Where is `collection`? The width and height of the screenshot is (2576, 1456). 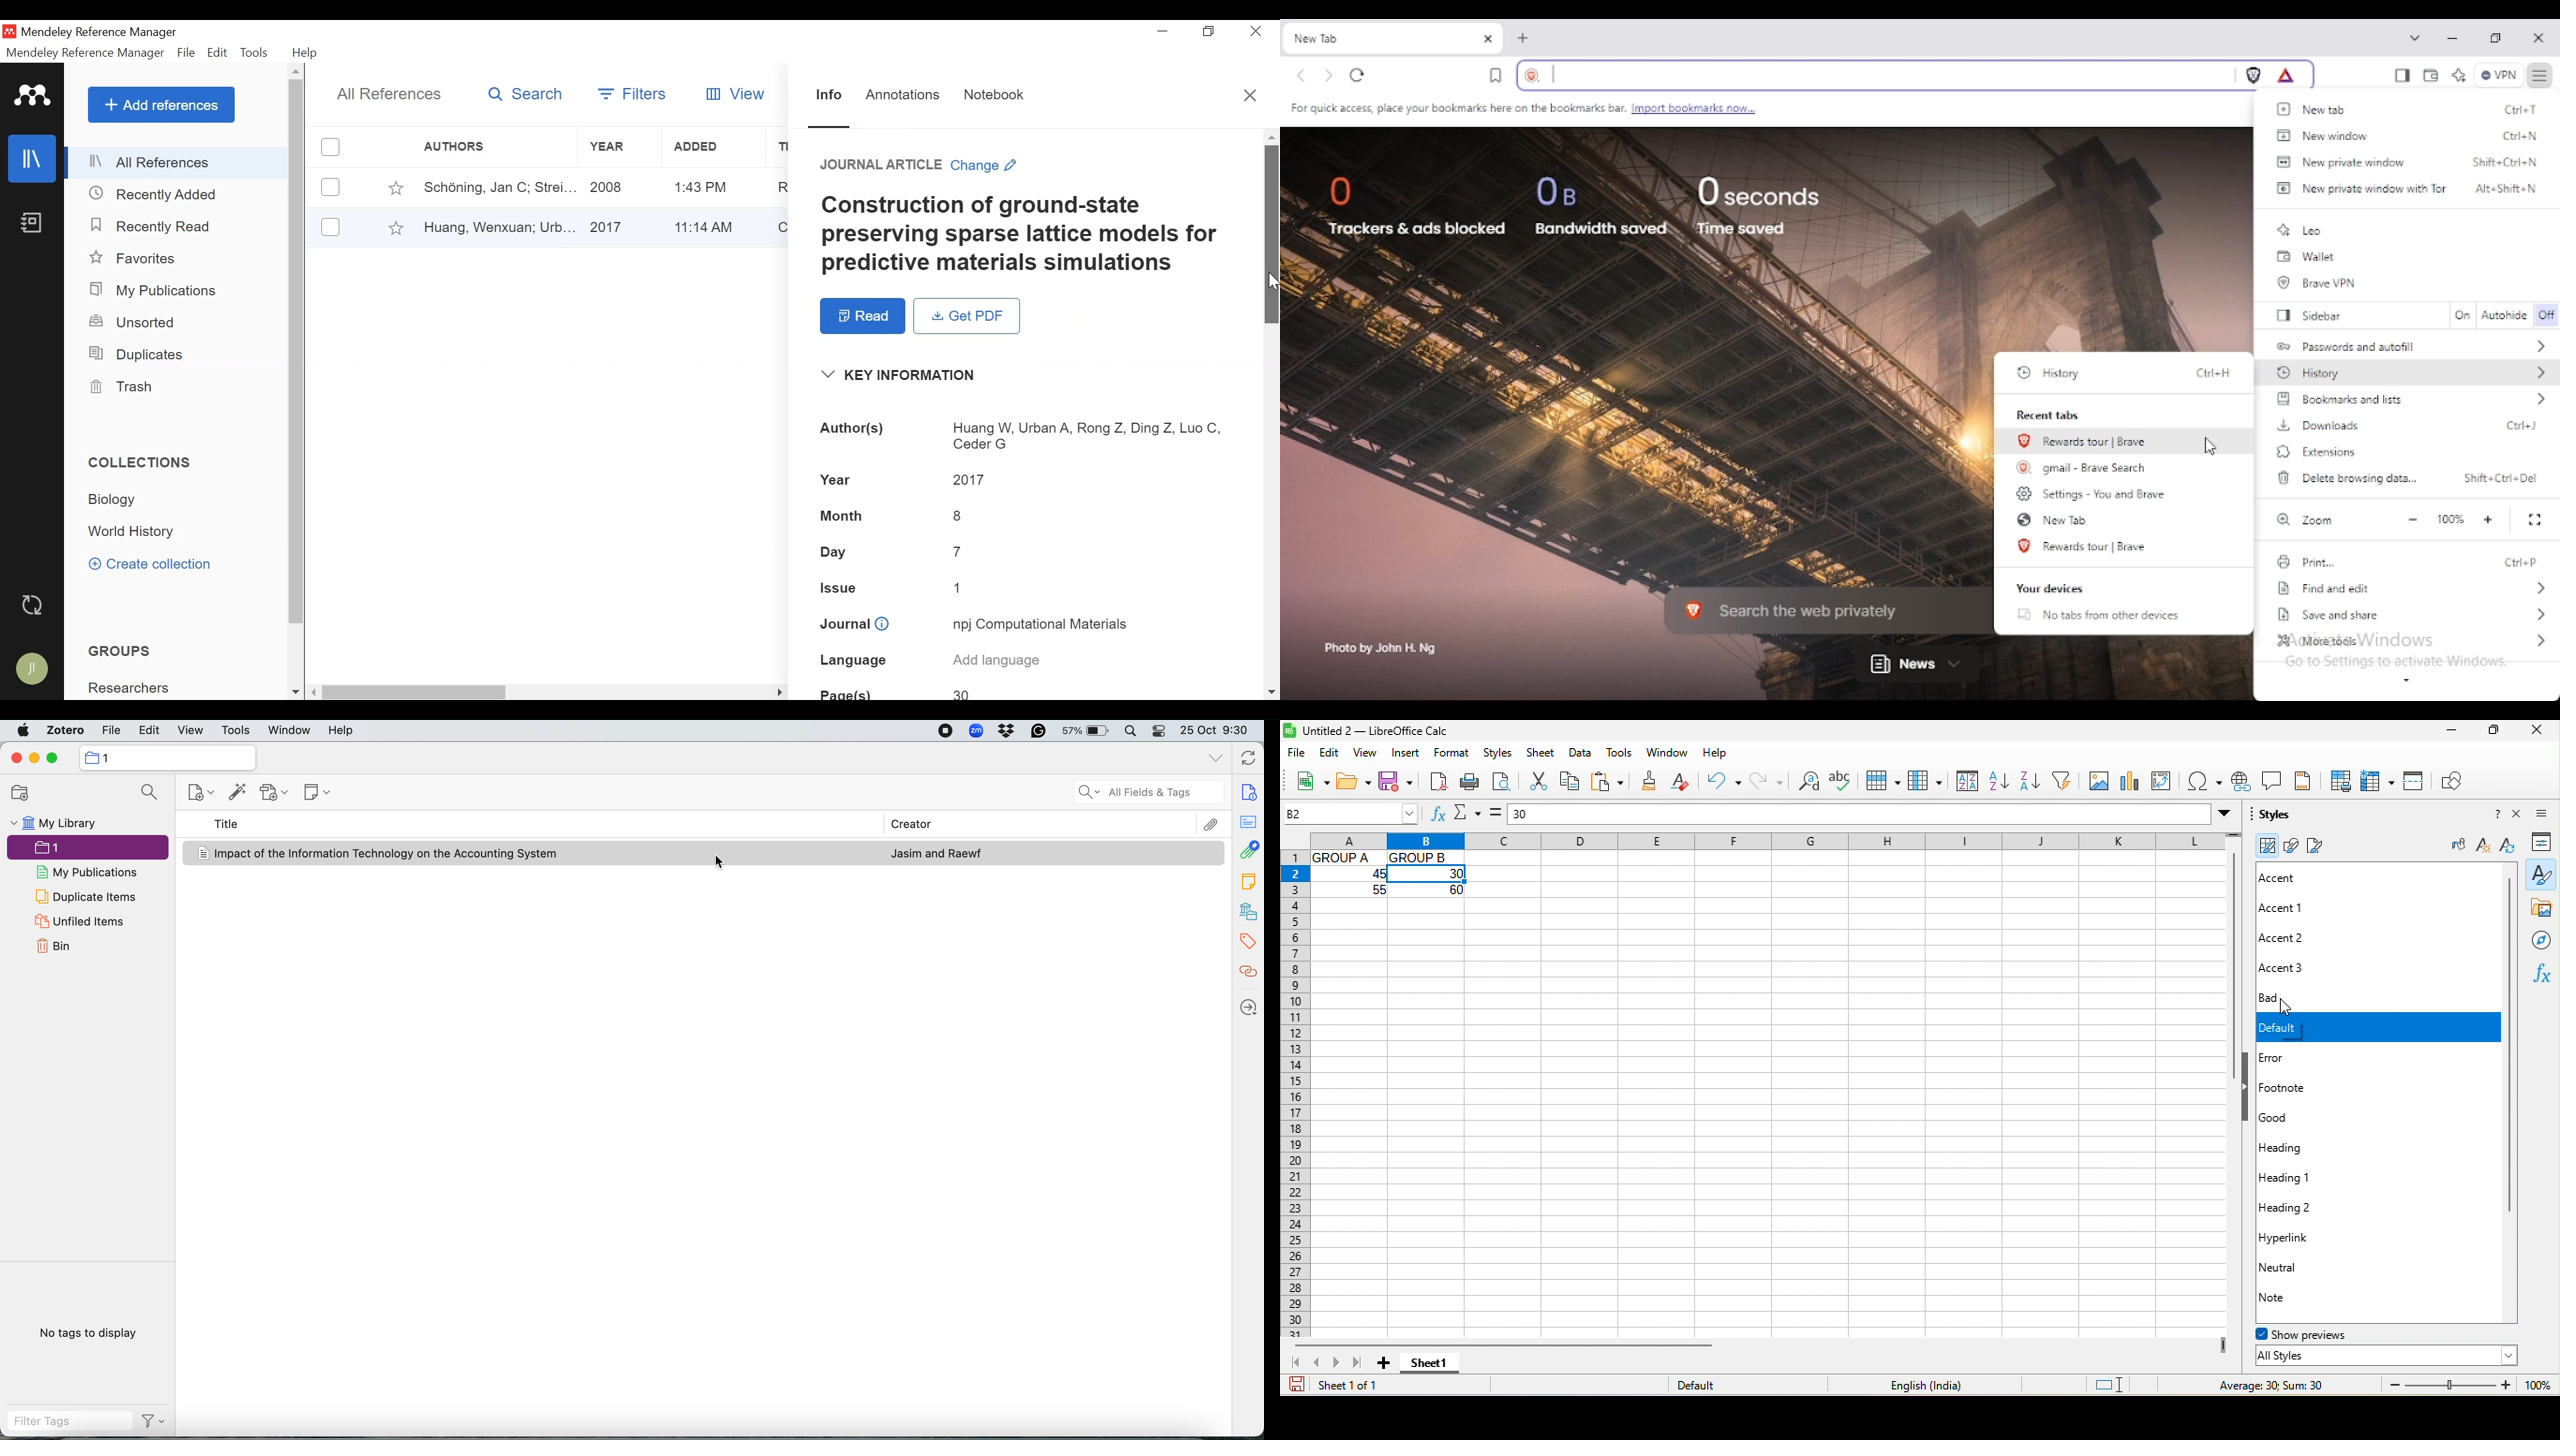 collection is located at coordinates (168, 758).